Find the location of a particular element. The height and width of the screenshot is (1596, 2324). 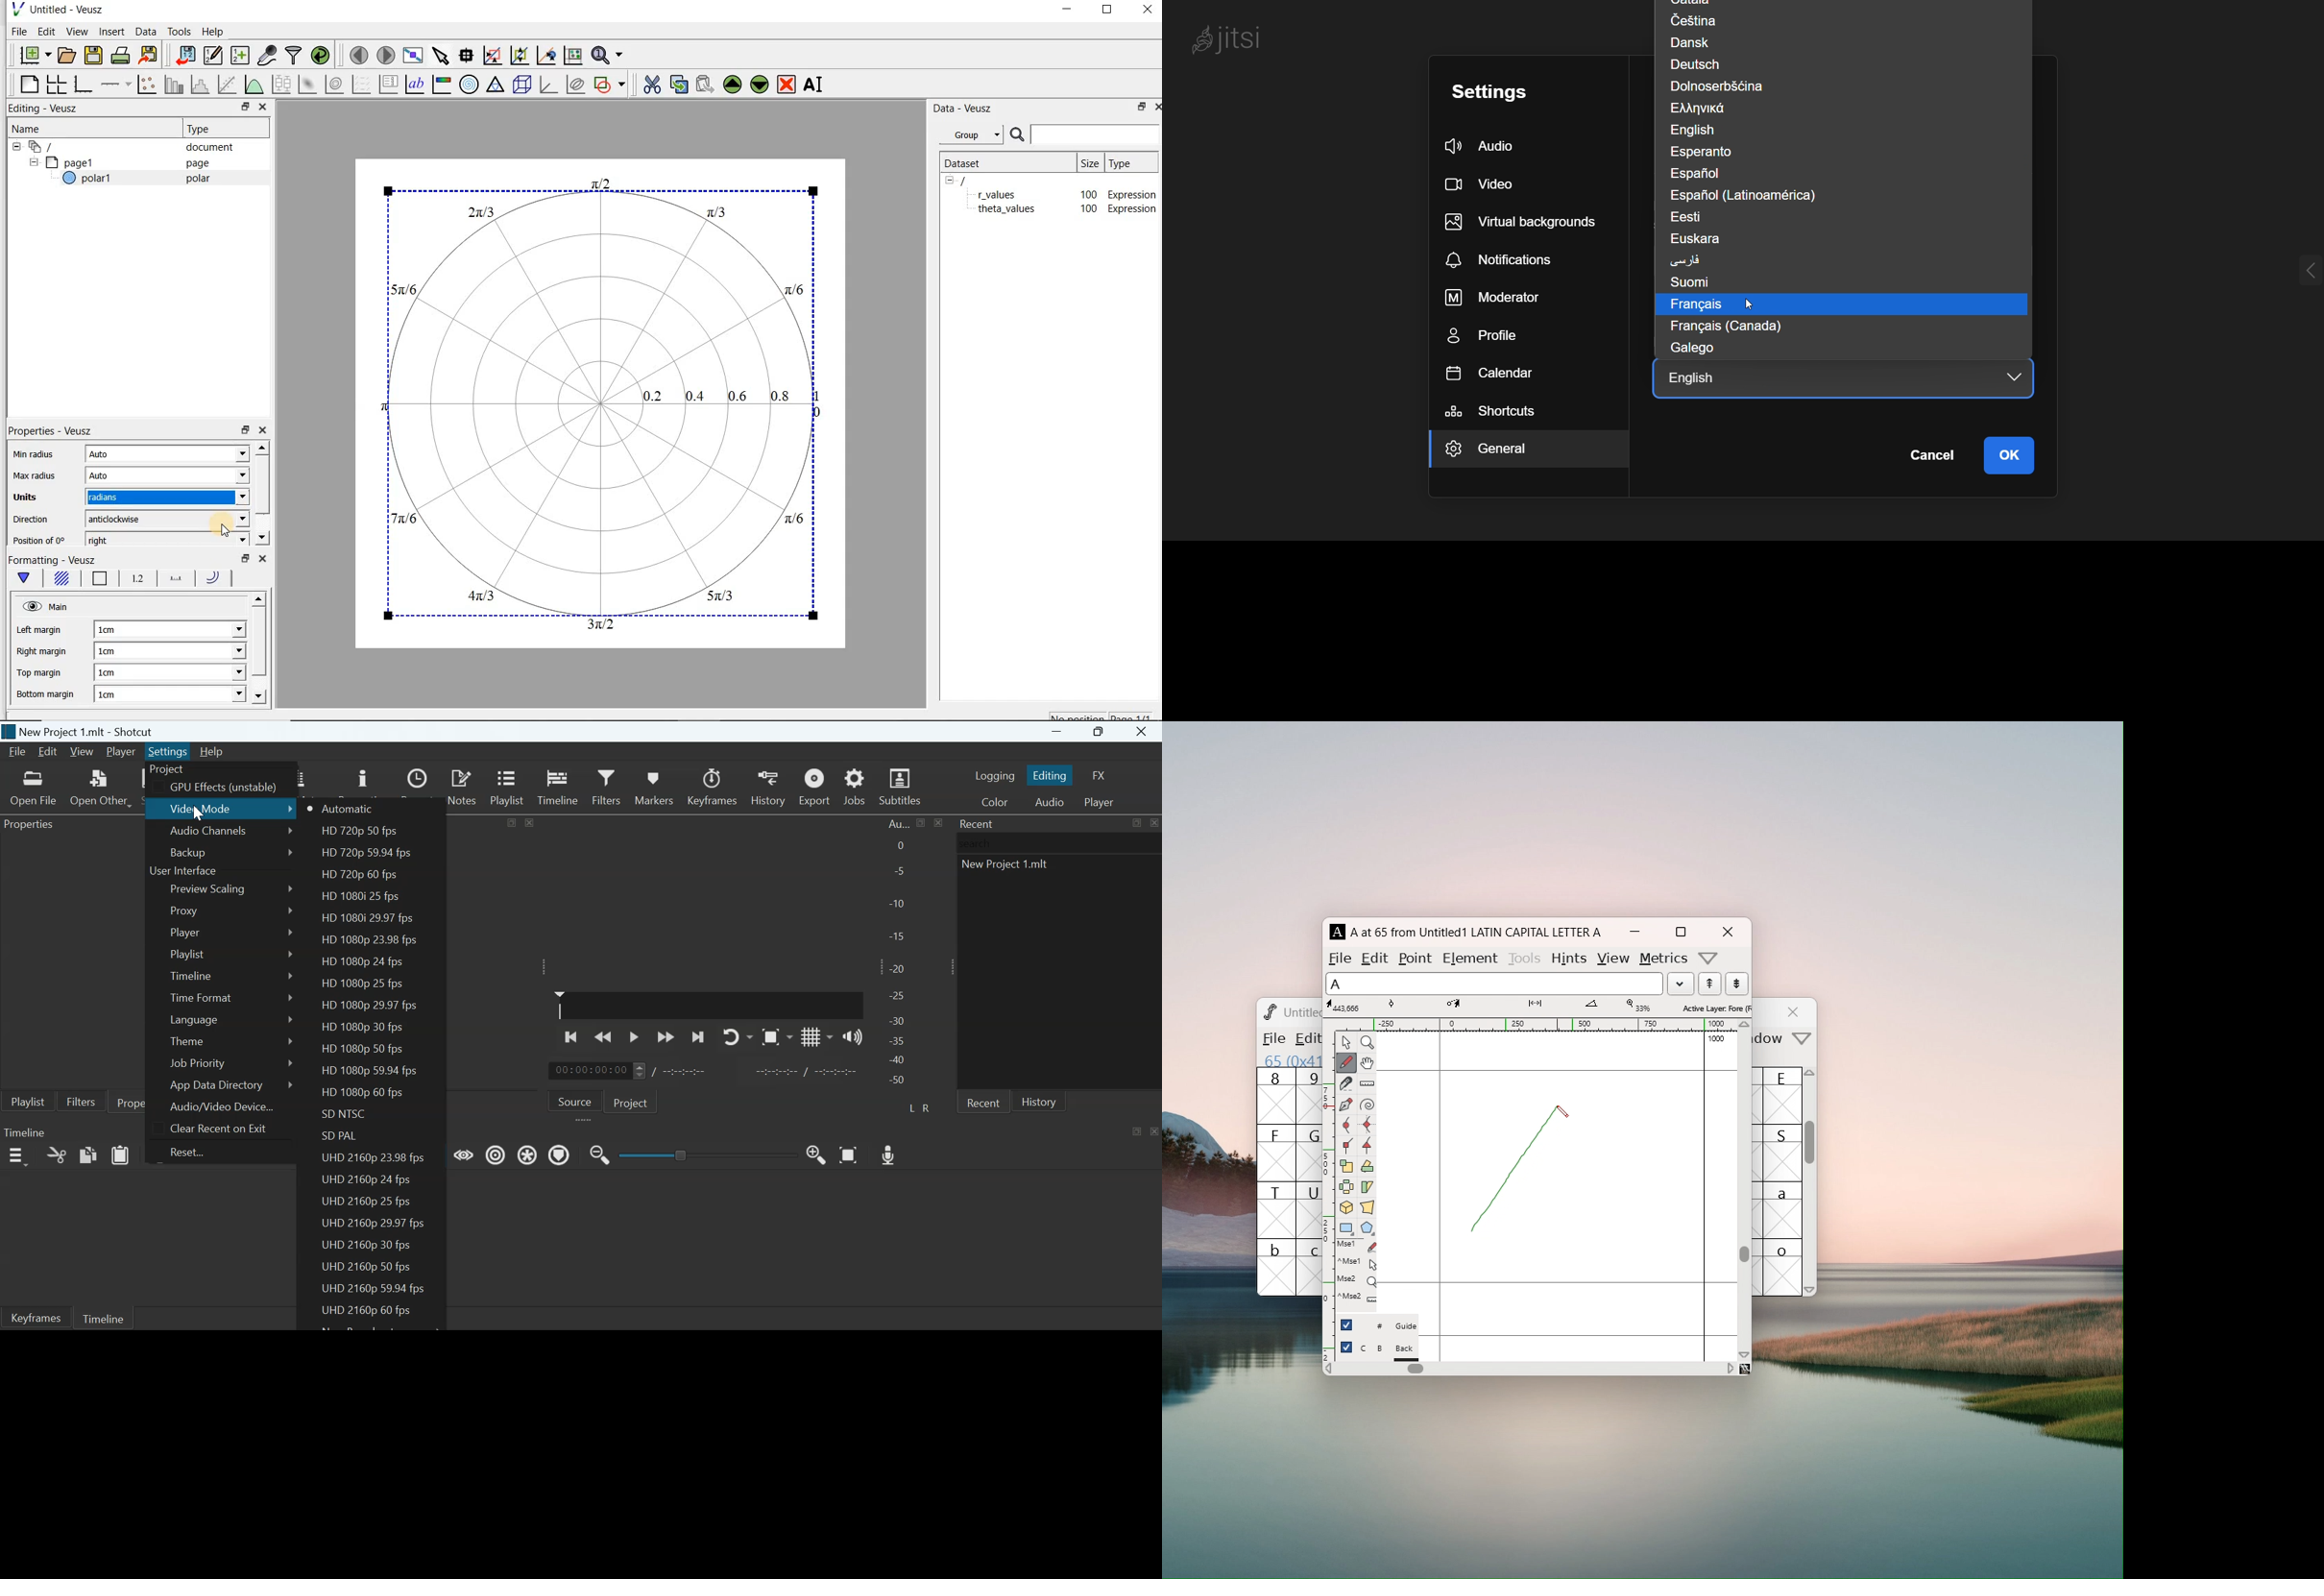

Open a device, stream or generator is located at coordinates (101, 787).